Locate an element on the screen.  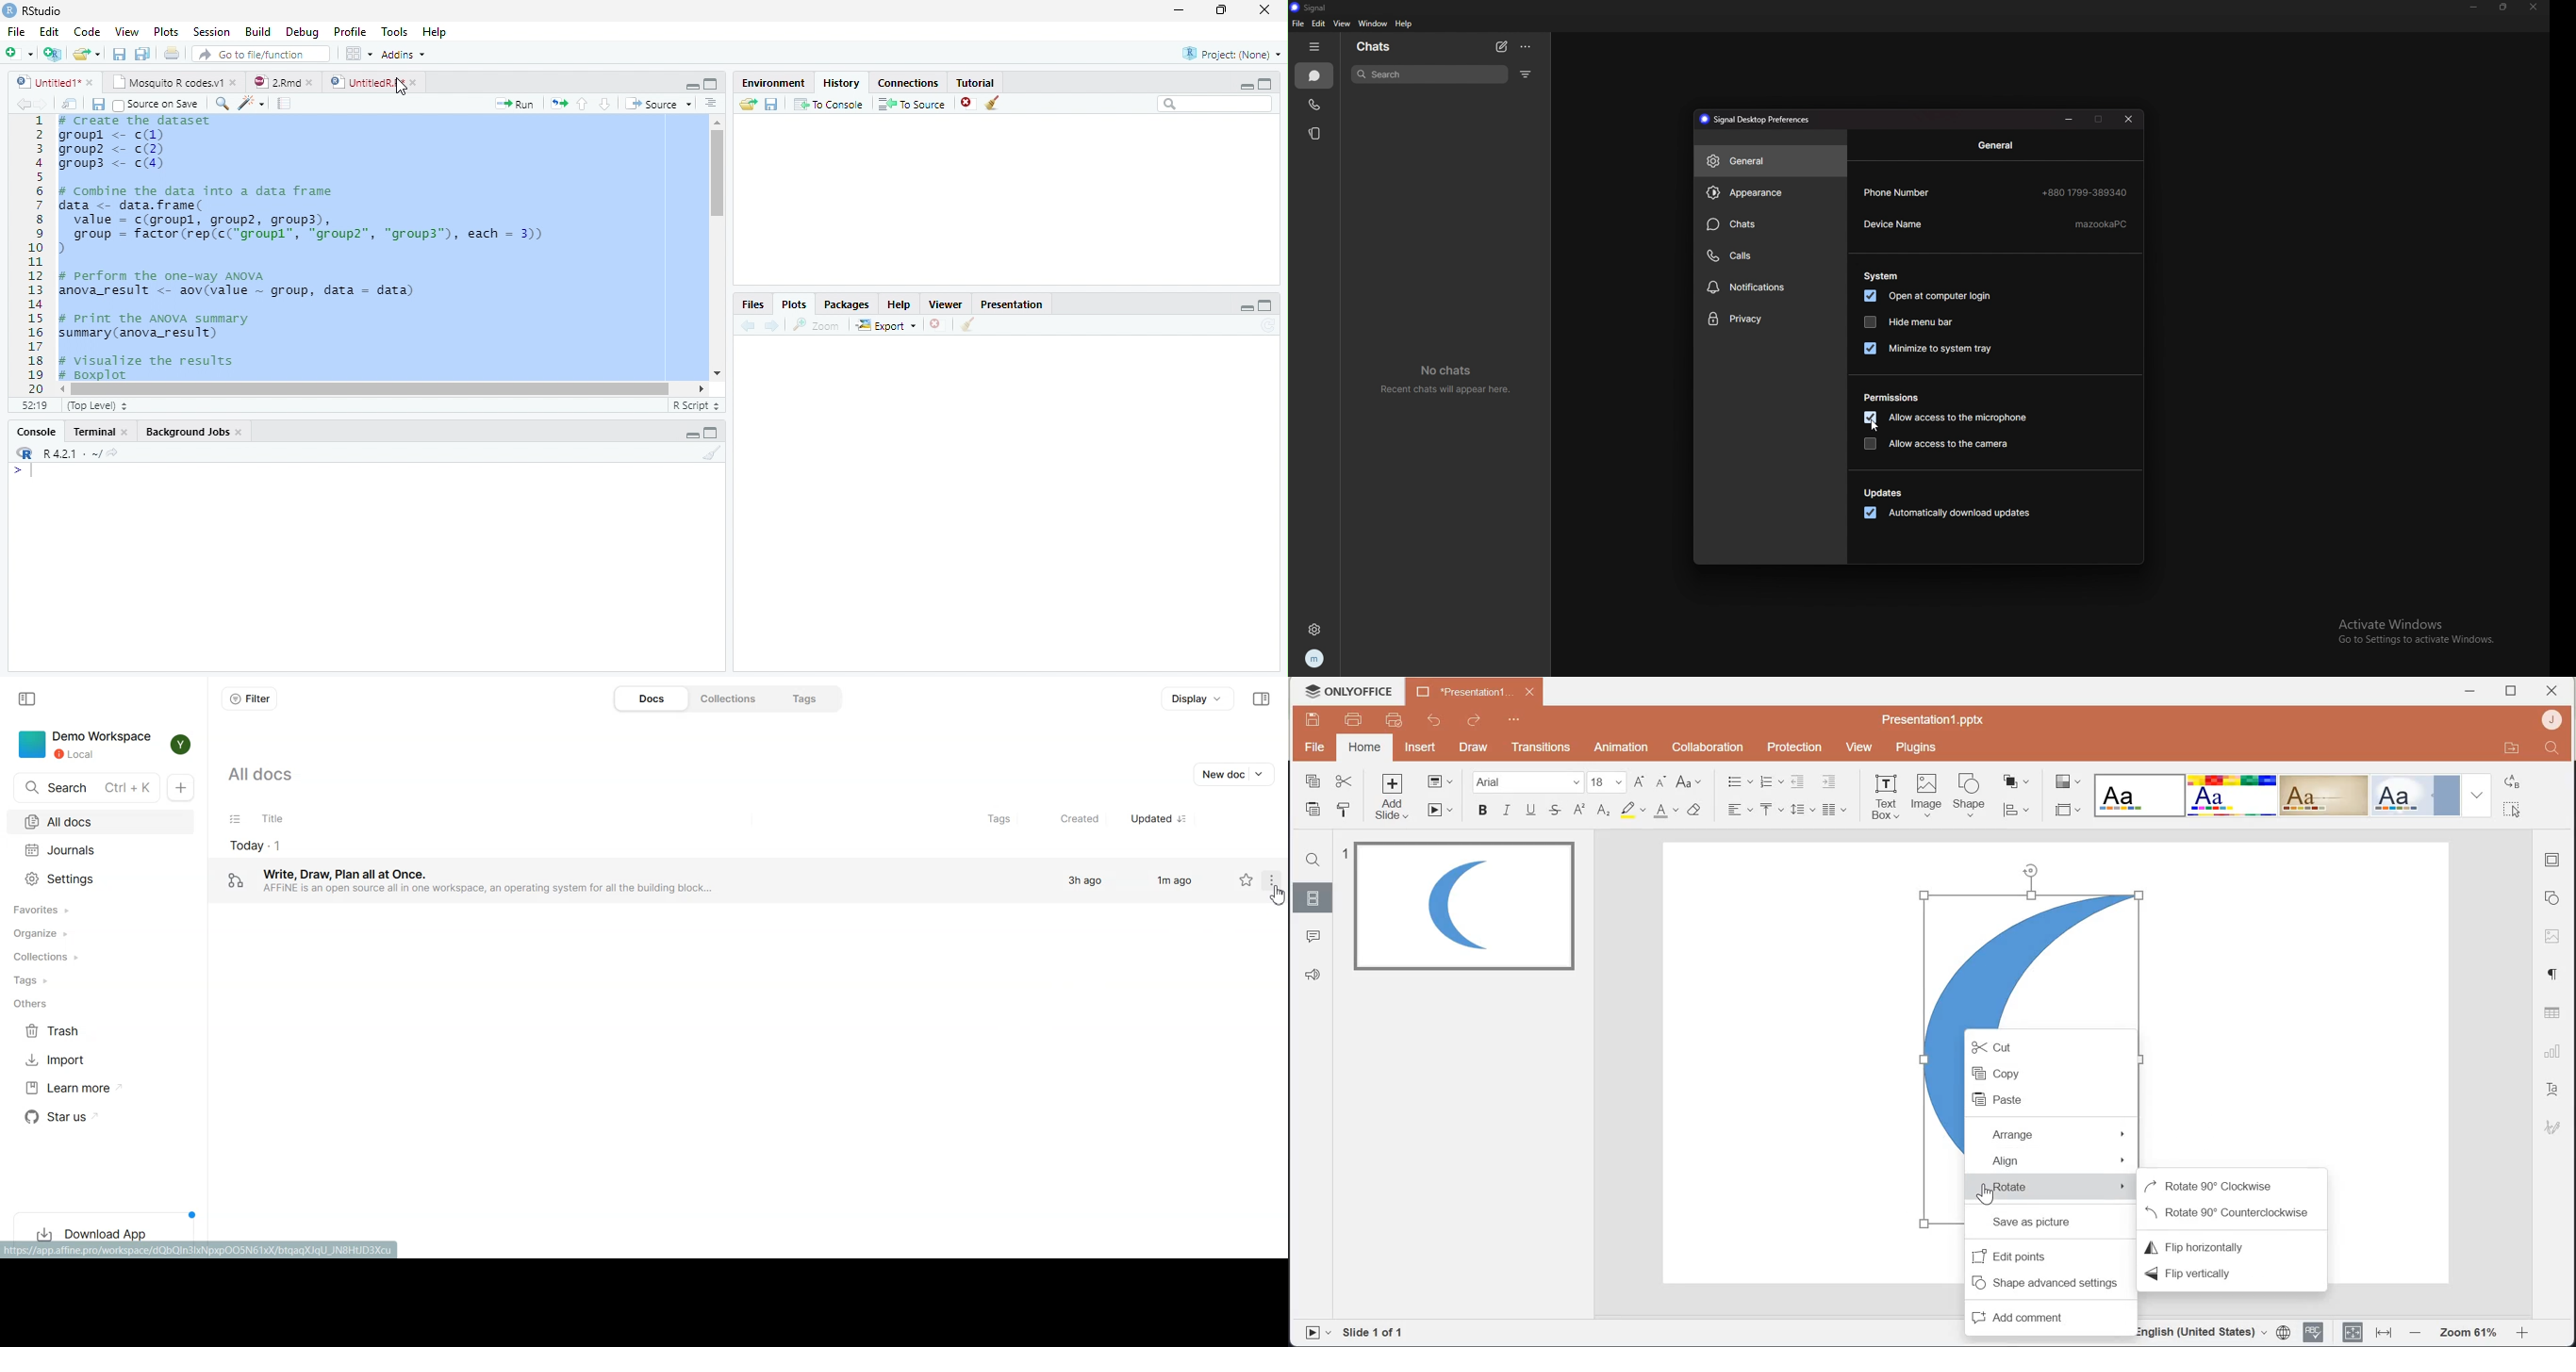
R script is located at coordinates (694, 404).